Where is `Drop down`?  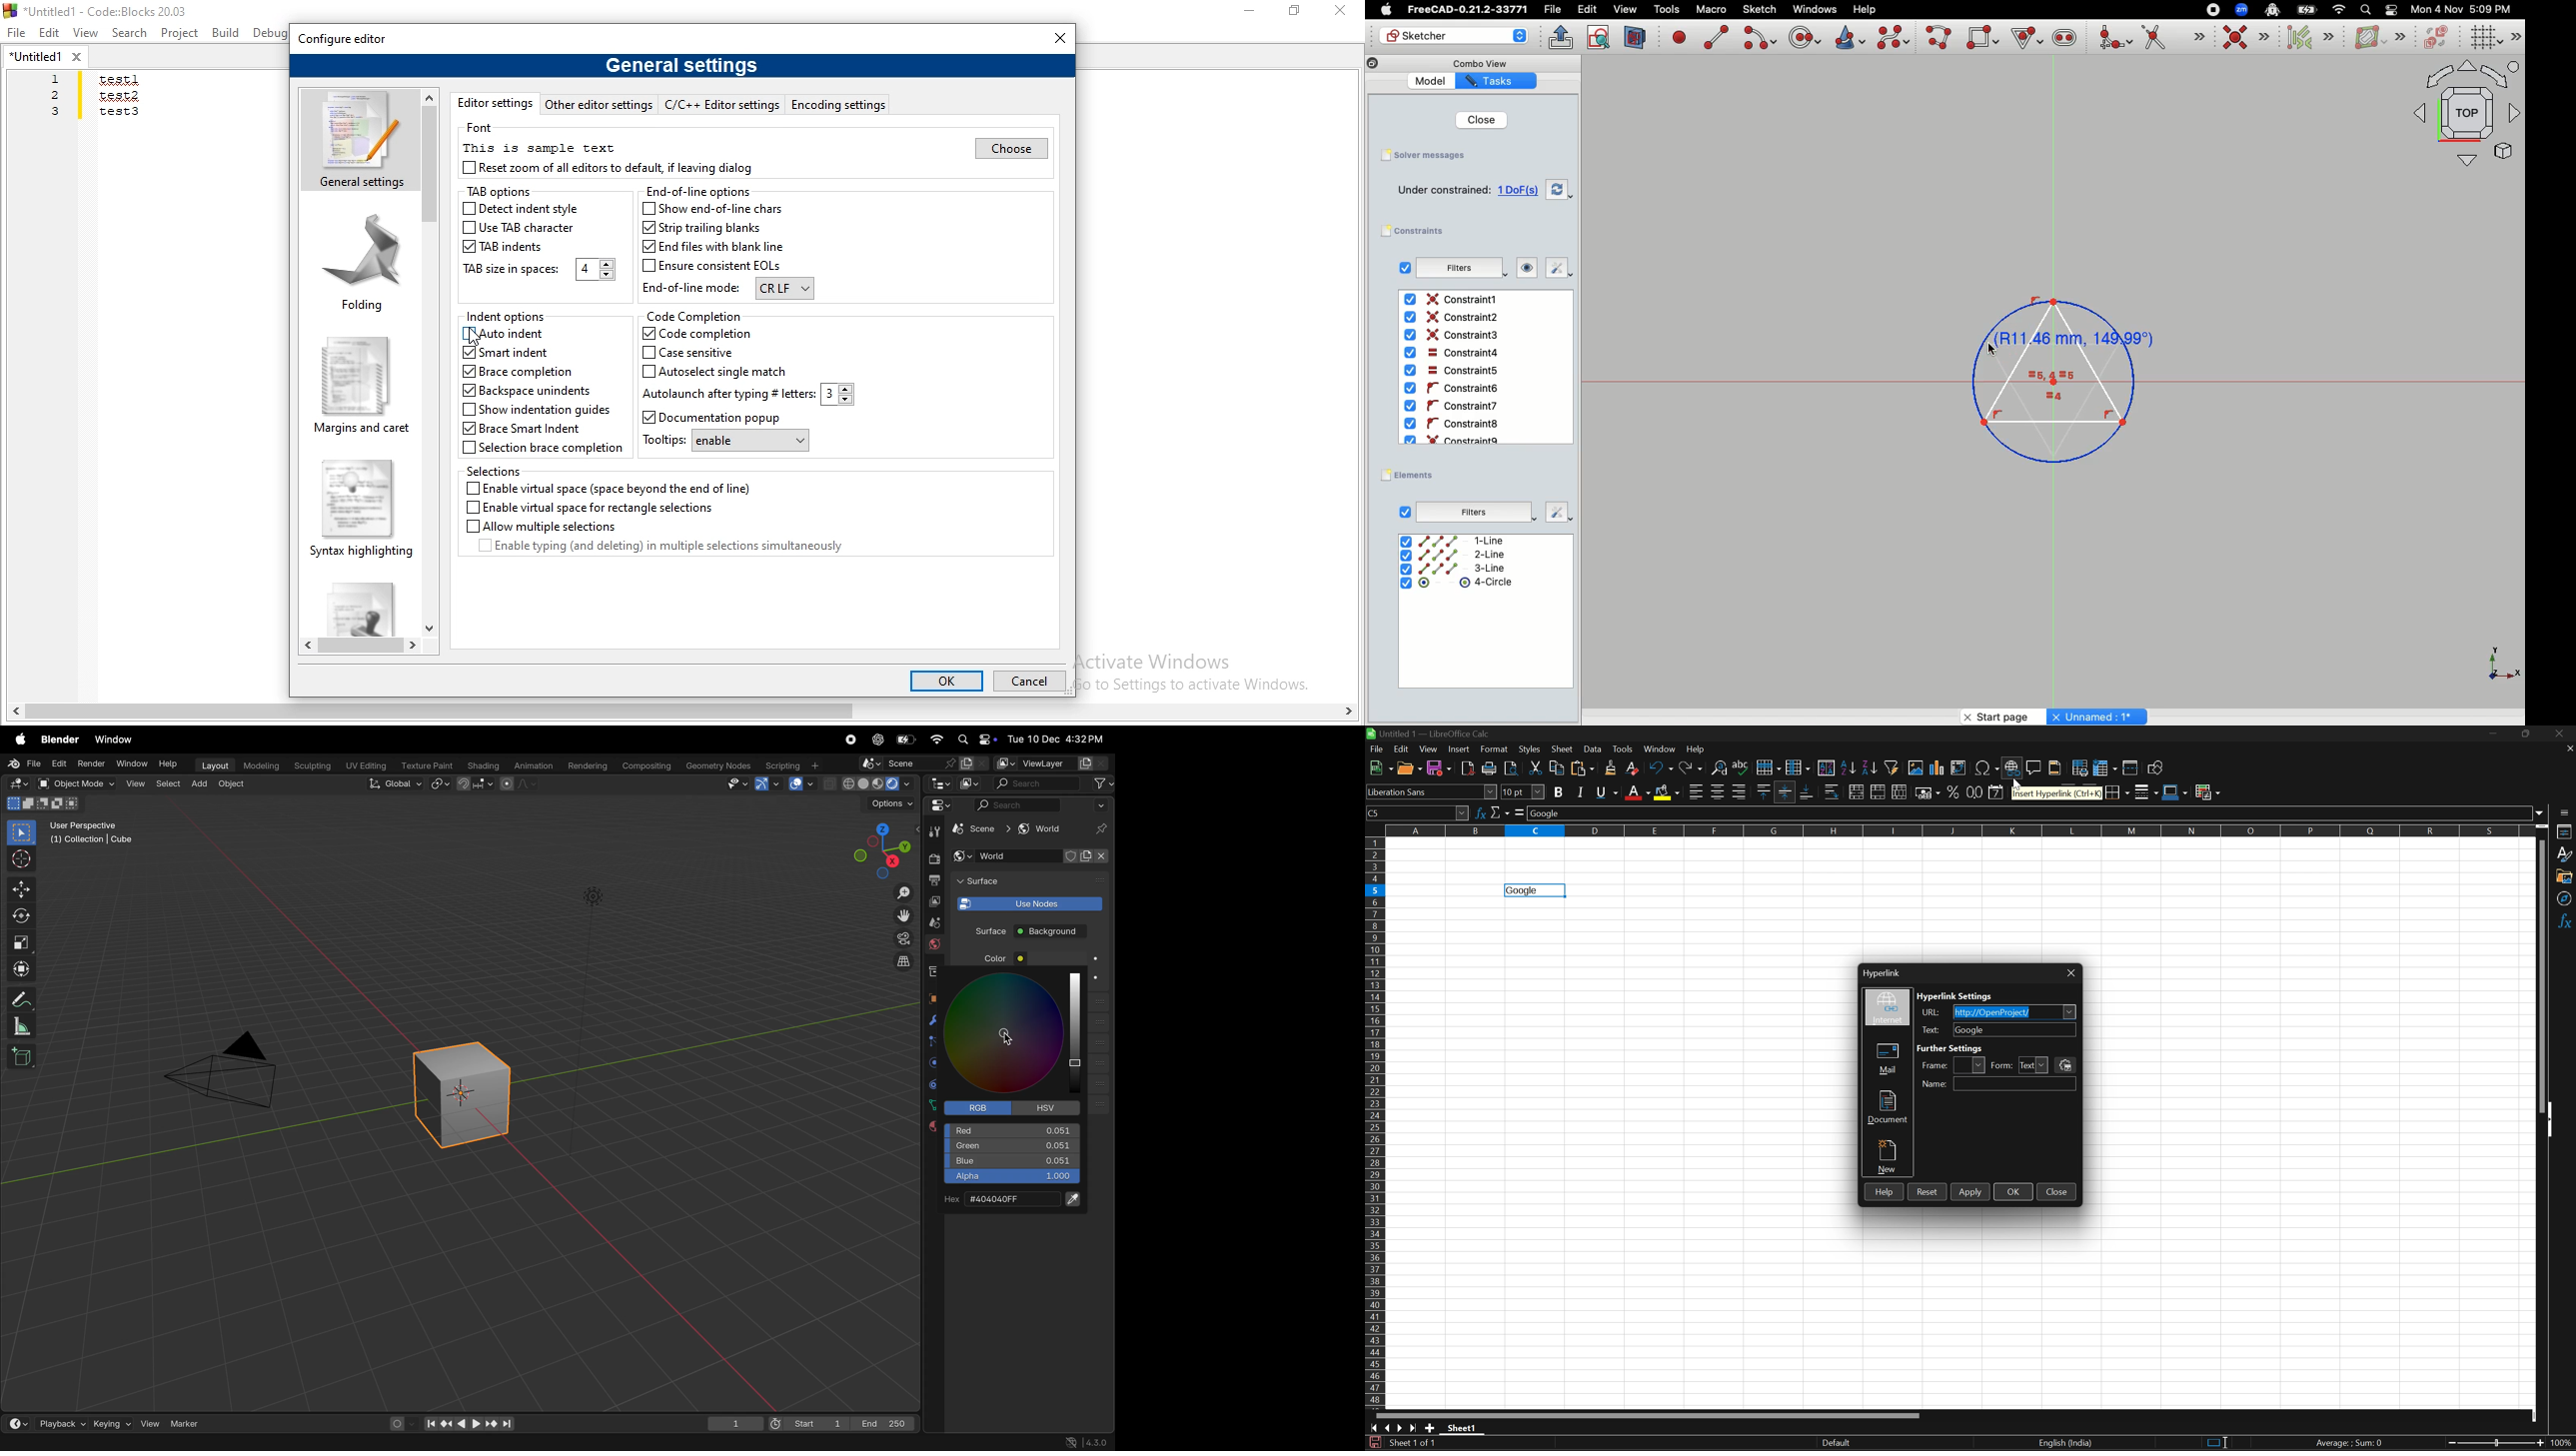
Drop down is located at coordinates (2540, 812).